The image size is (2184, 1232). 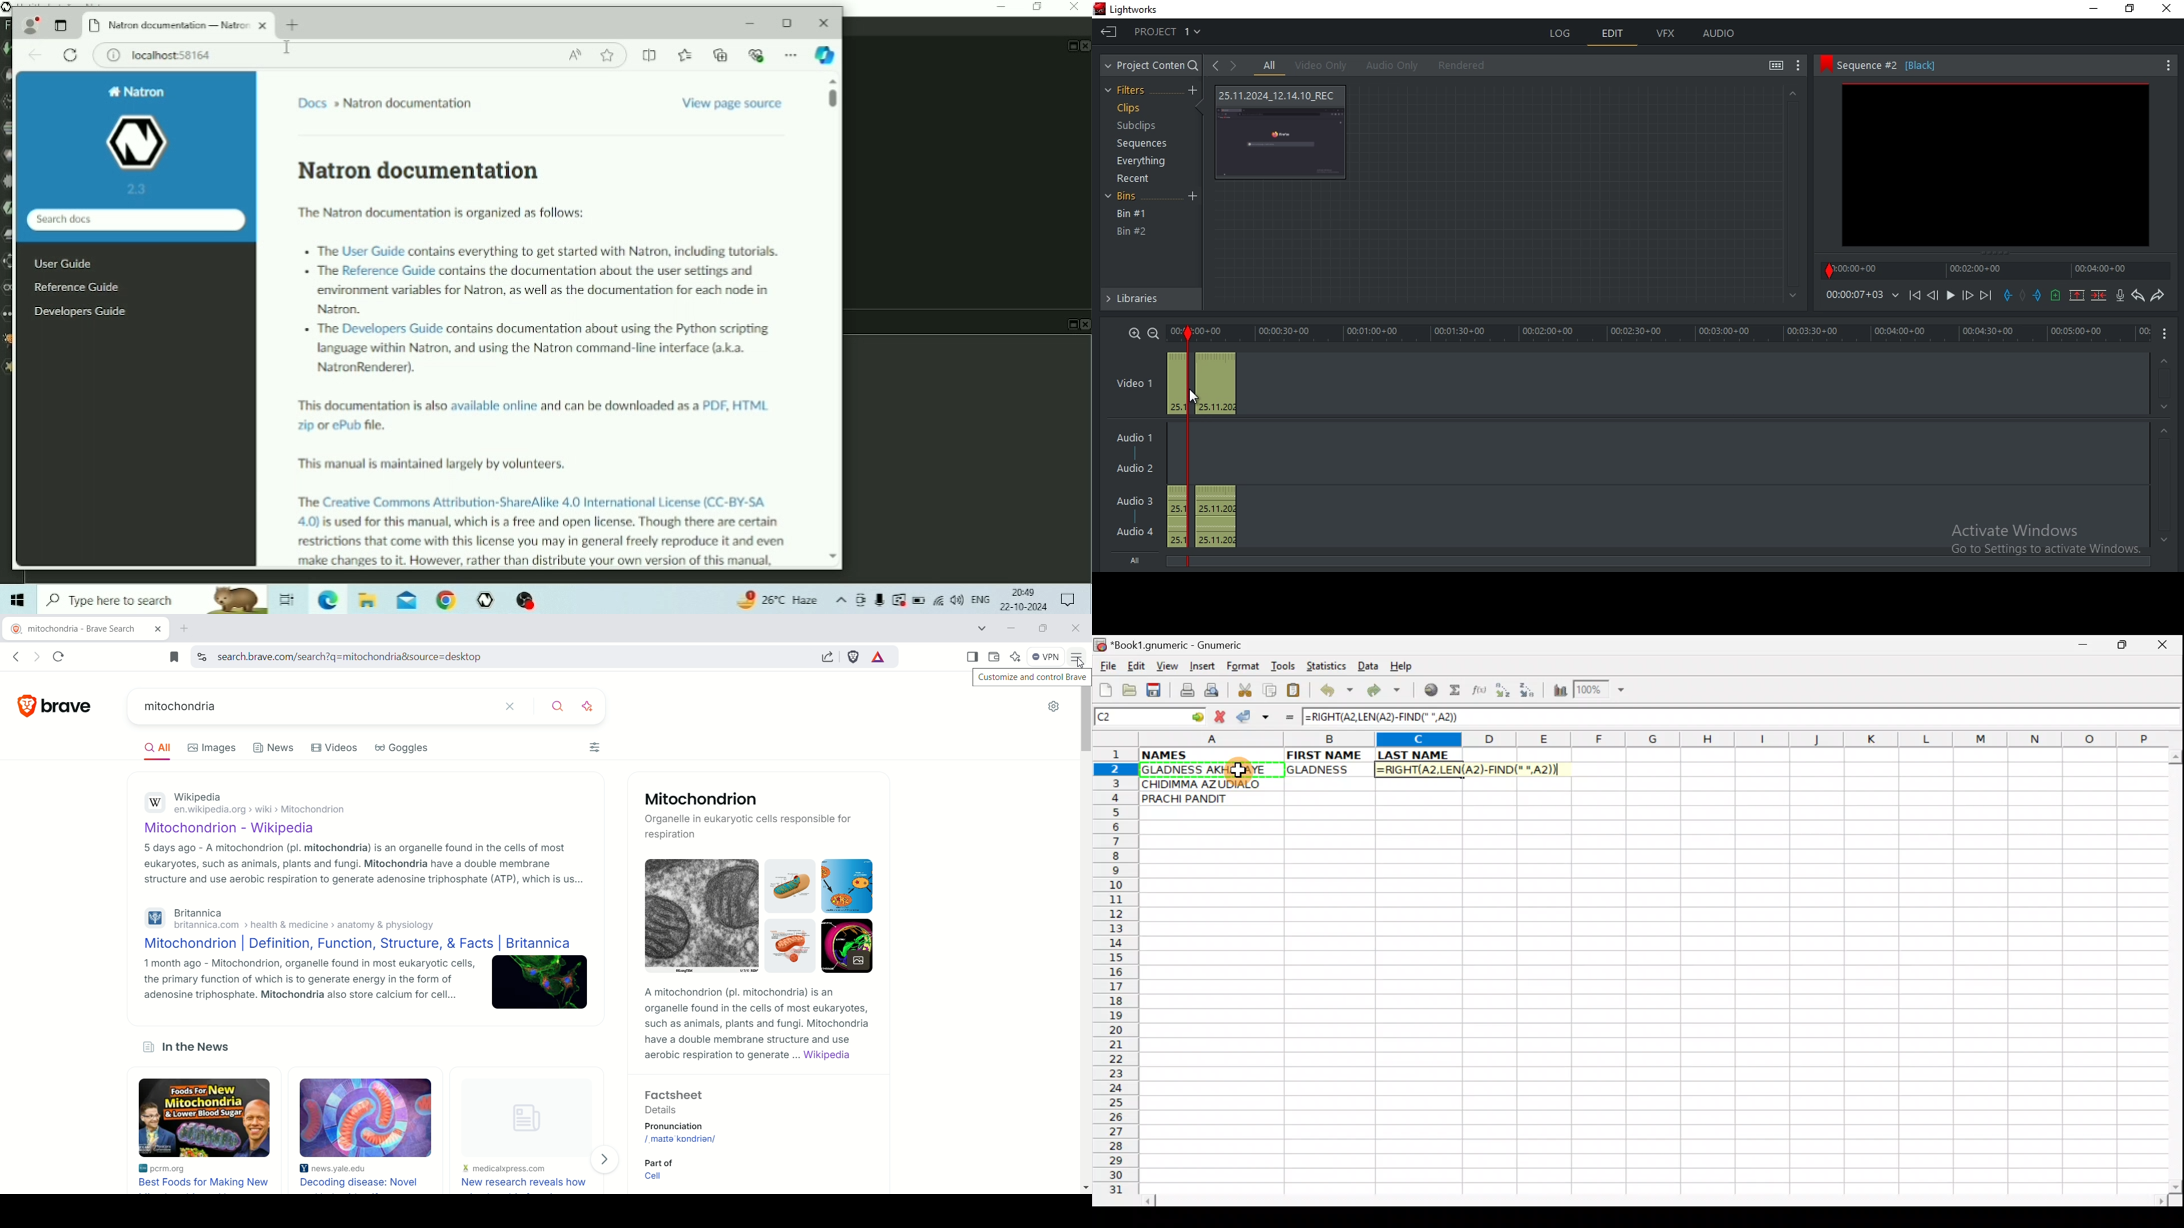 I want to click on Bottom, so click(x=2162, y=540).